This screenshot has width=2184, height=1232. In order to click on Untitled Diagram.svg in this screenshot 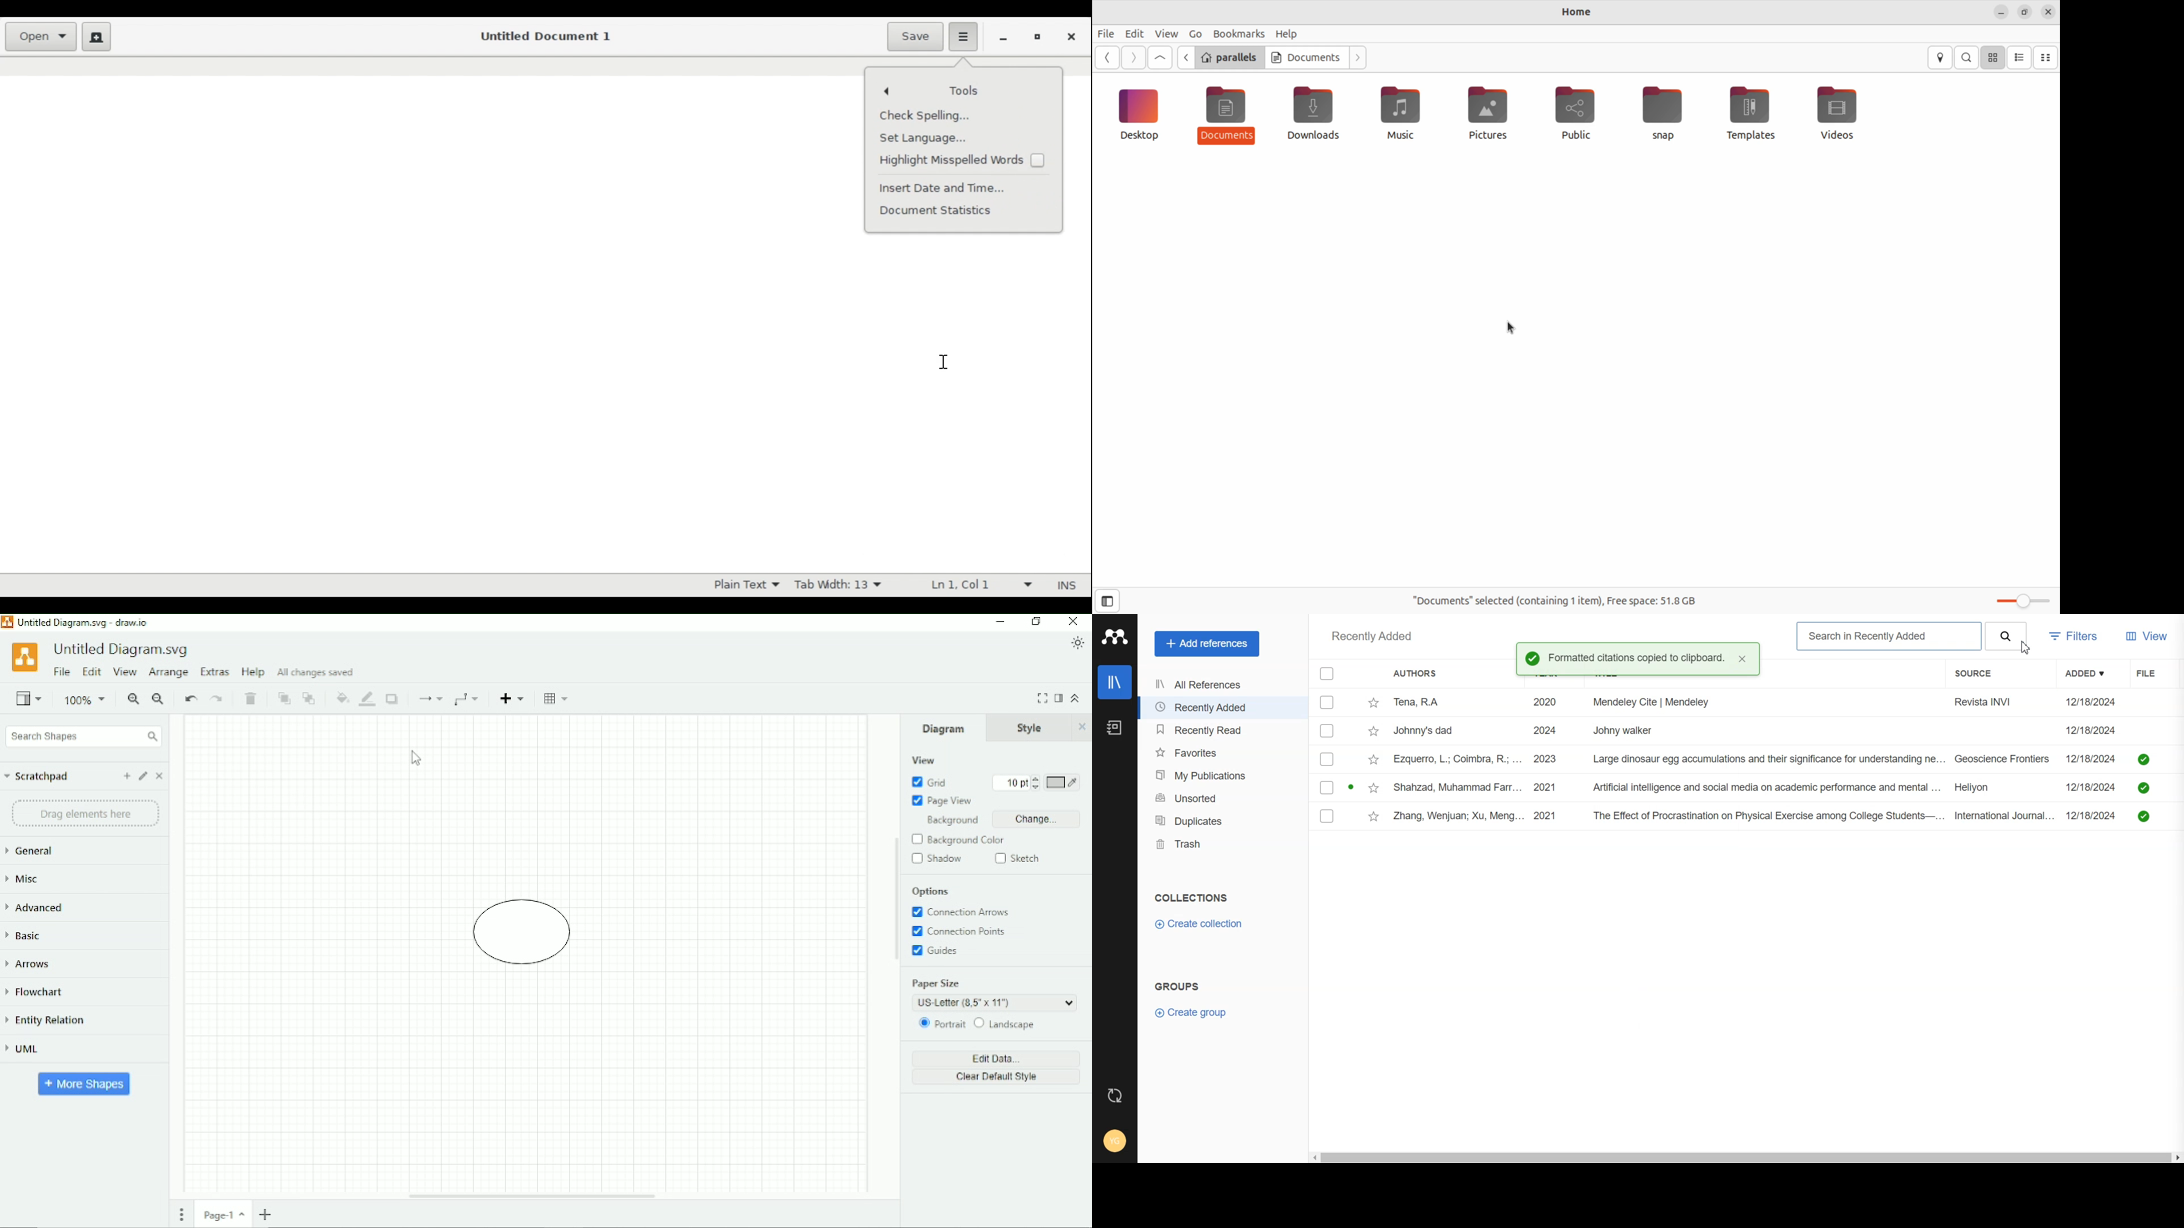, I will do `click(119, 650)`.